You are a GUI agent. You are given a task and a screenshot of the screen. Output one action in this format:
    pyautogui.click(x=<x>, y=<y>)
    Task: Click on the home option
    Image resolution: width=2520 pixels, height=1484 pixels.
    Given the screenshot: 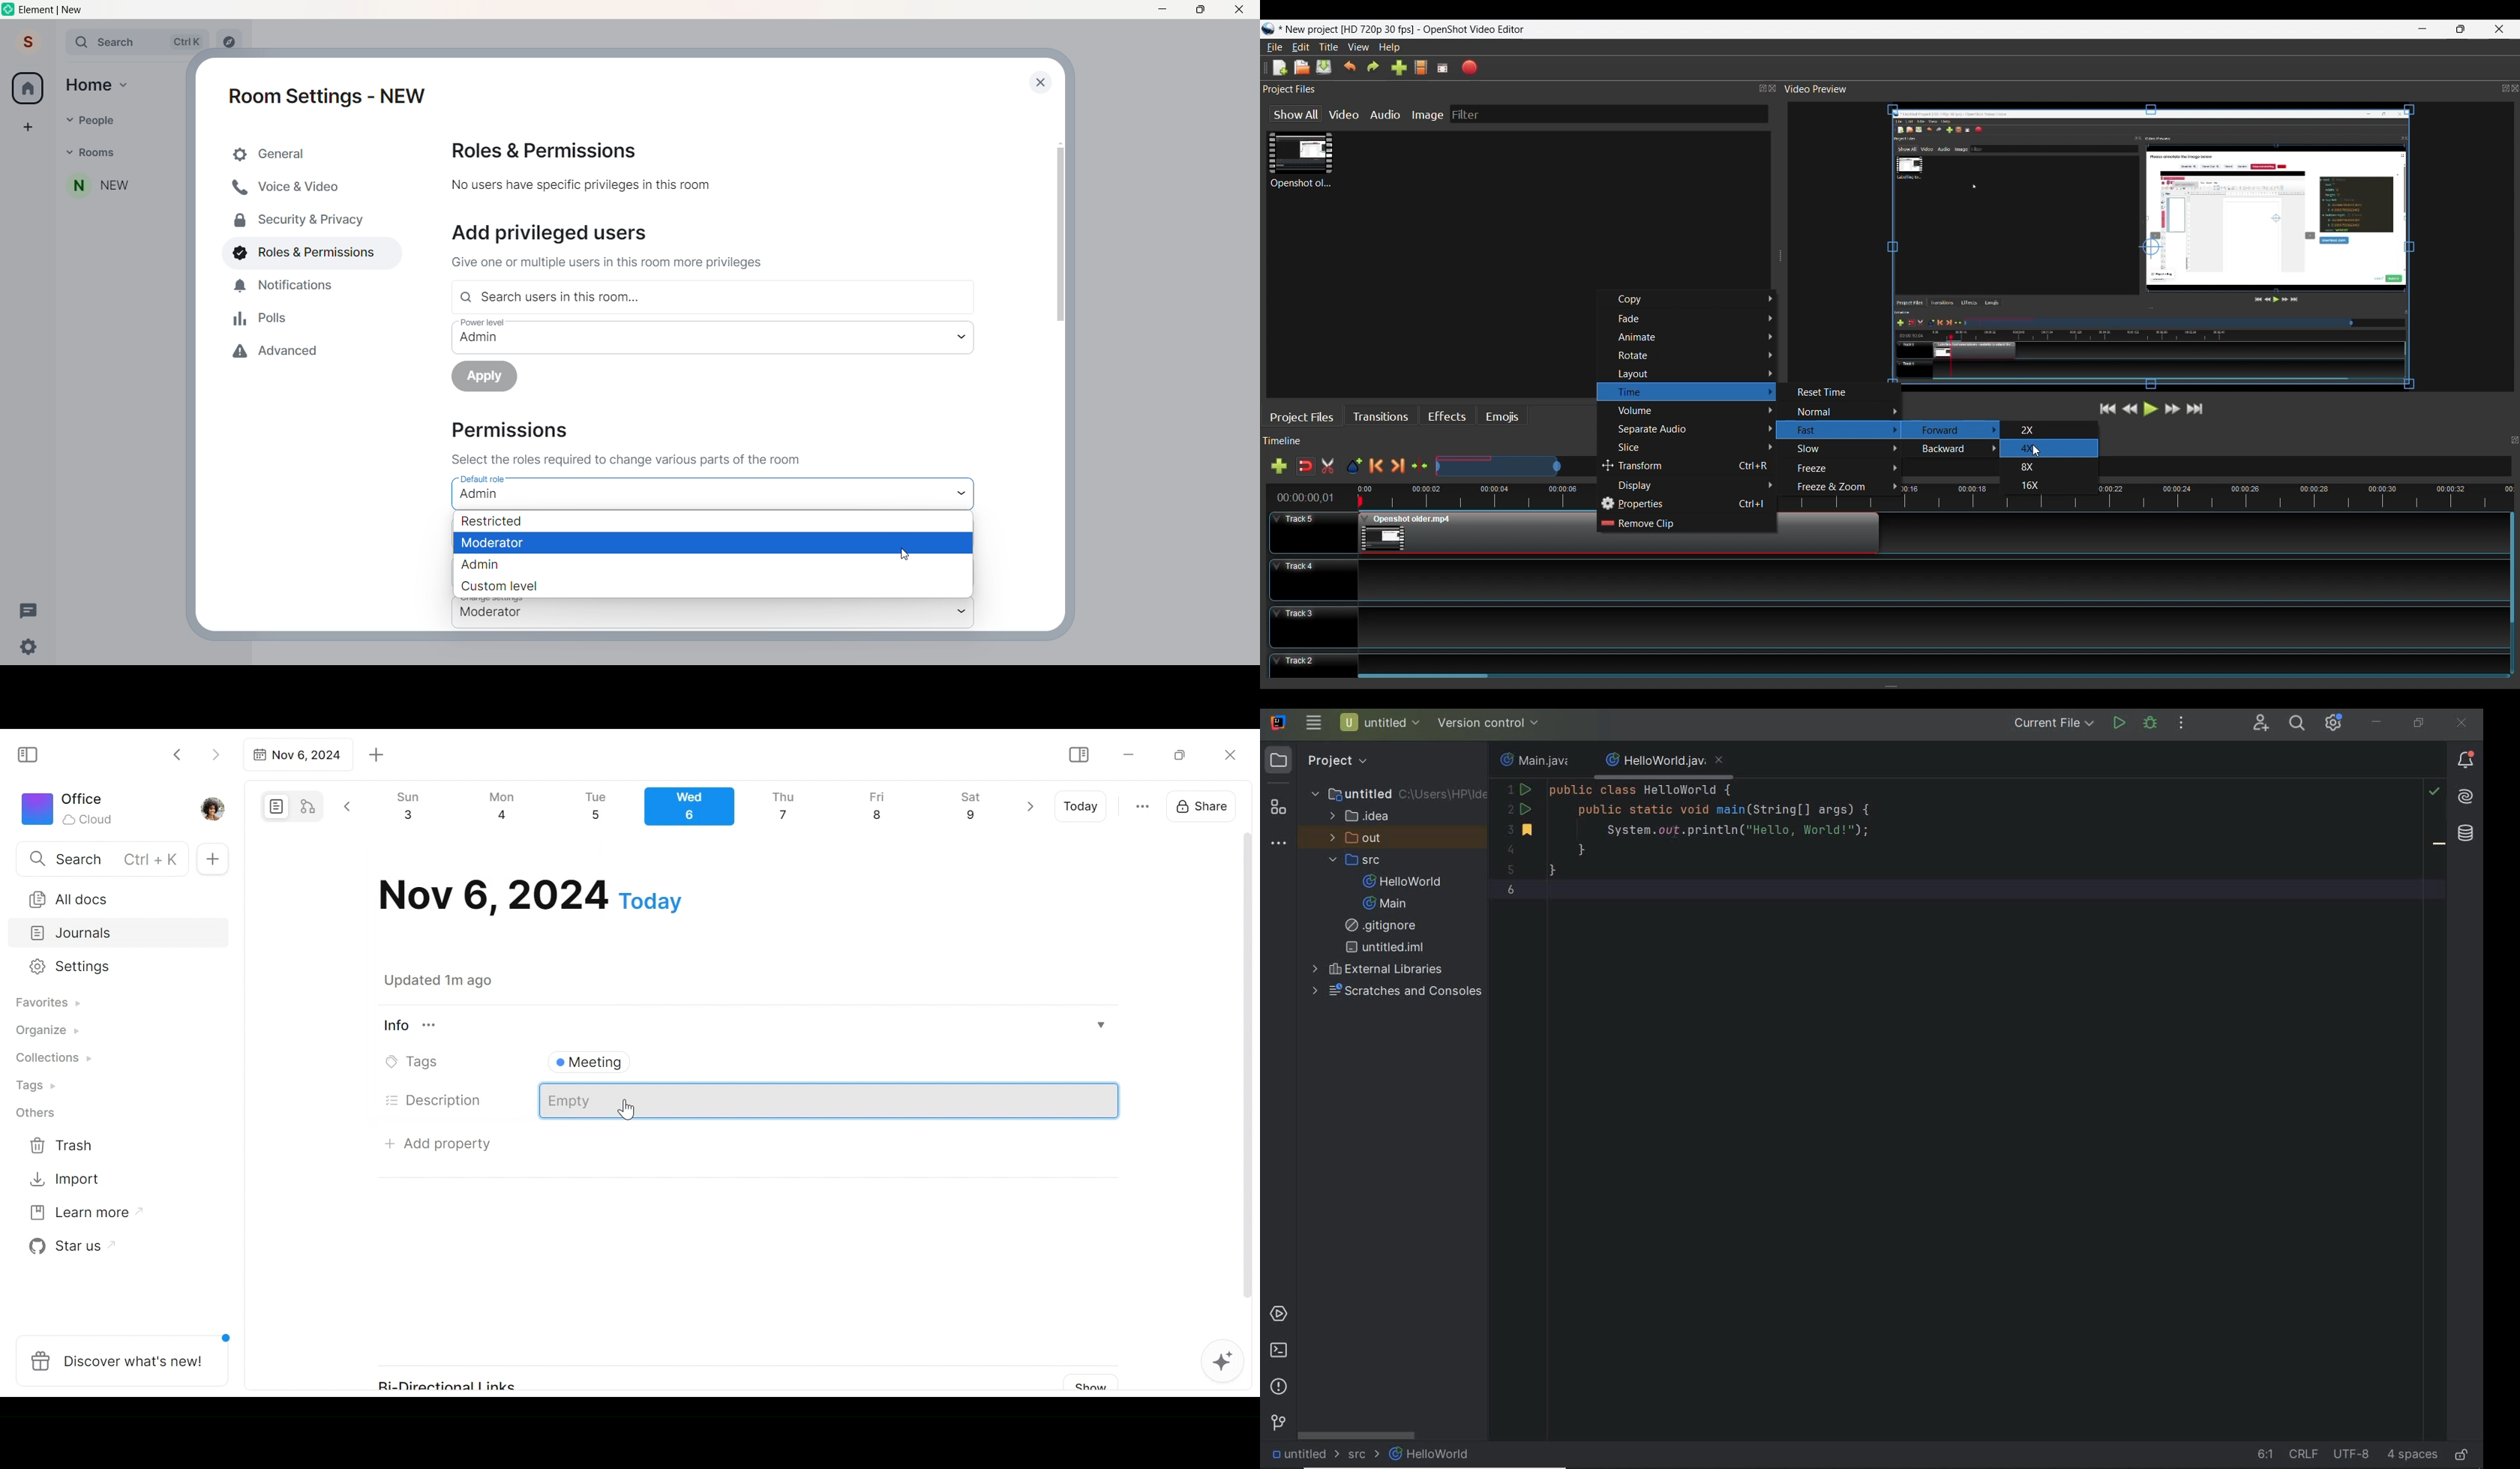 What is the action you would take?
    pyautogui.click(x=101, y=87)
    